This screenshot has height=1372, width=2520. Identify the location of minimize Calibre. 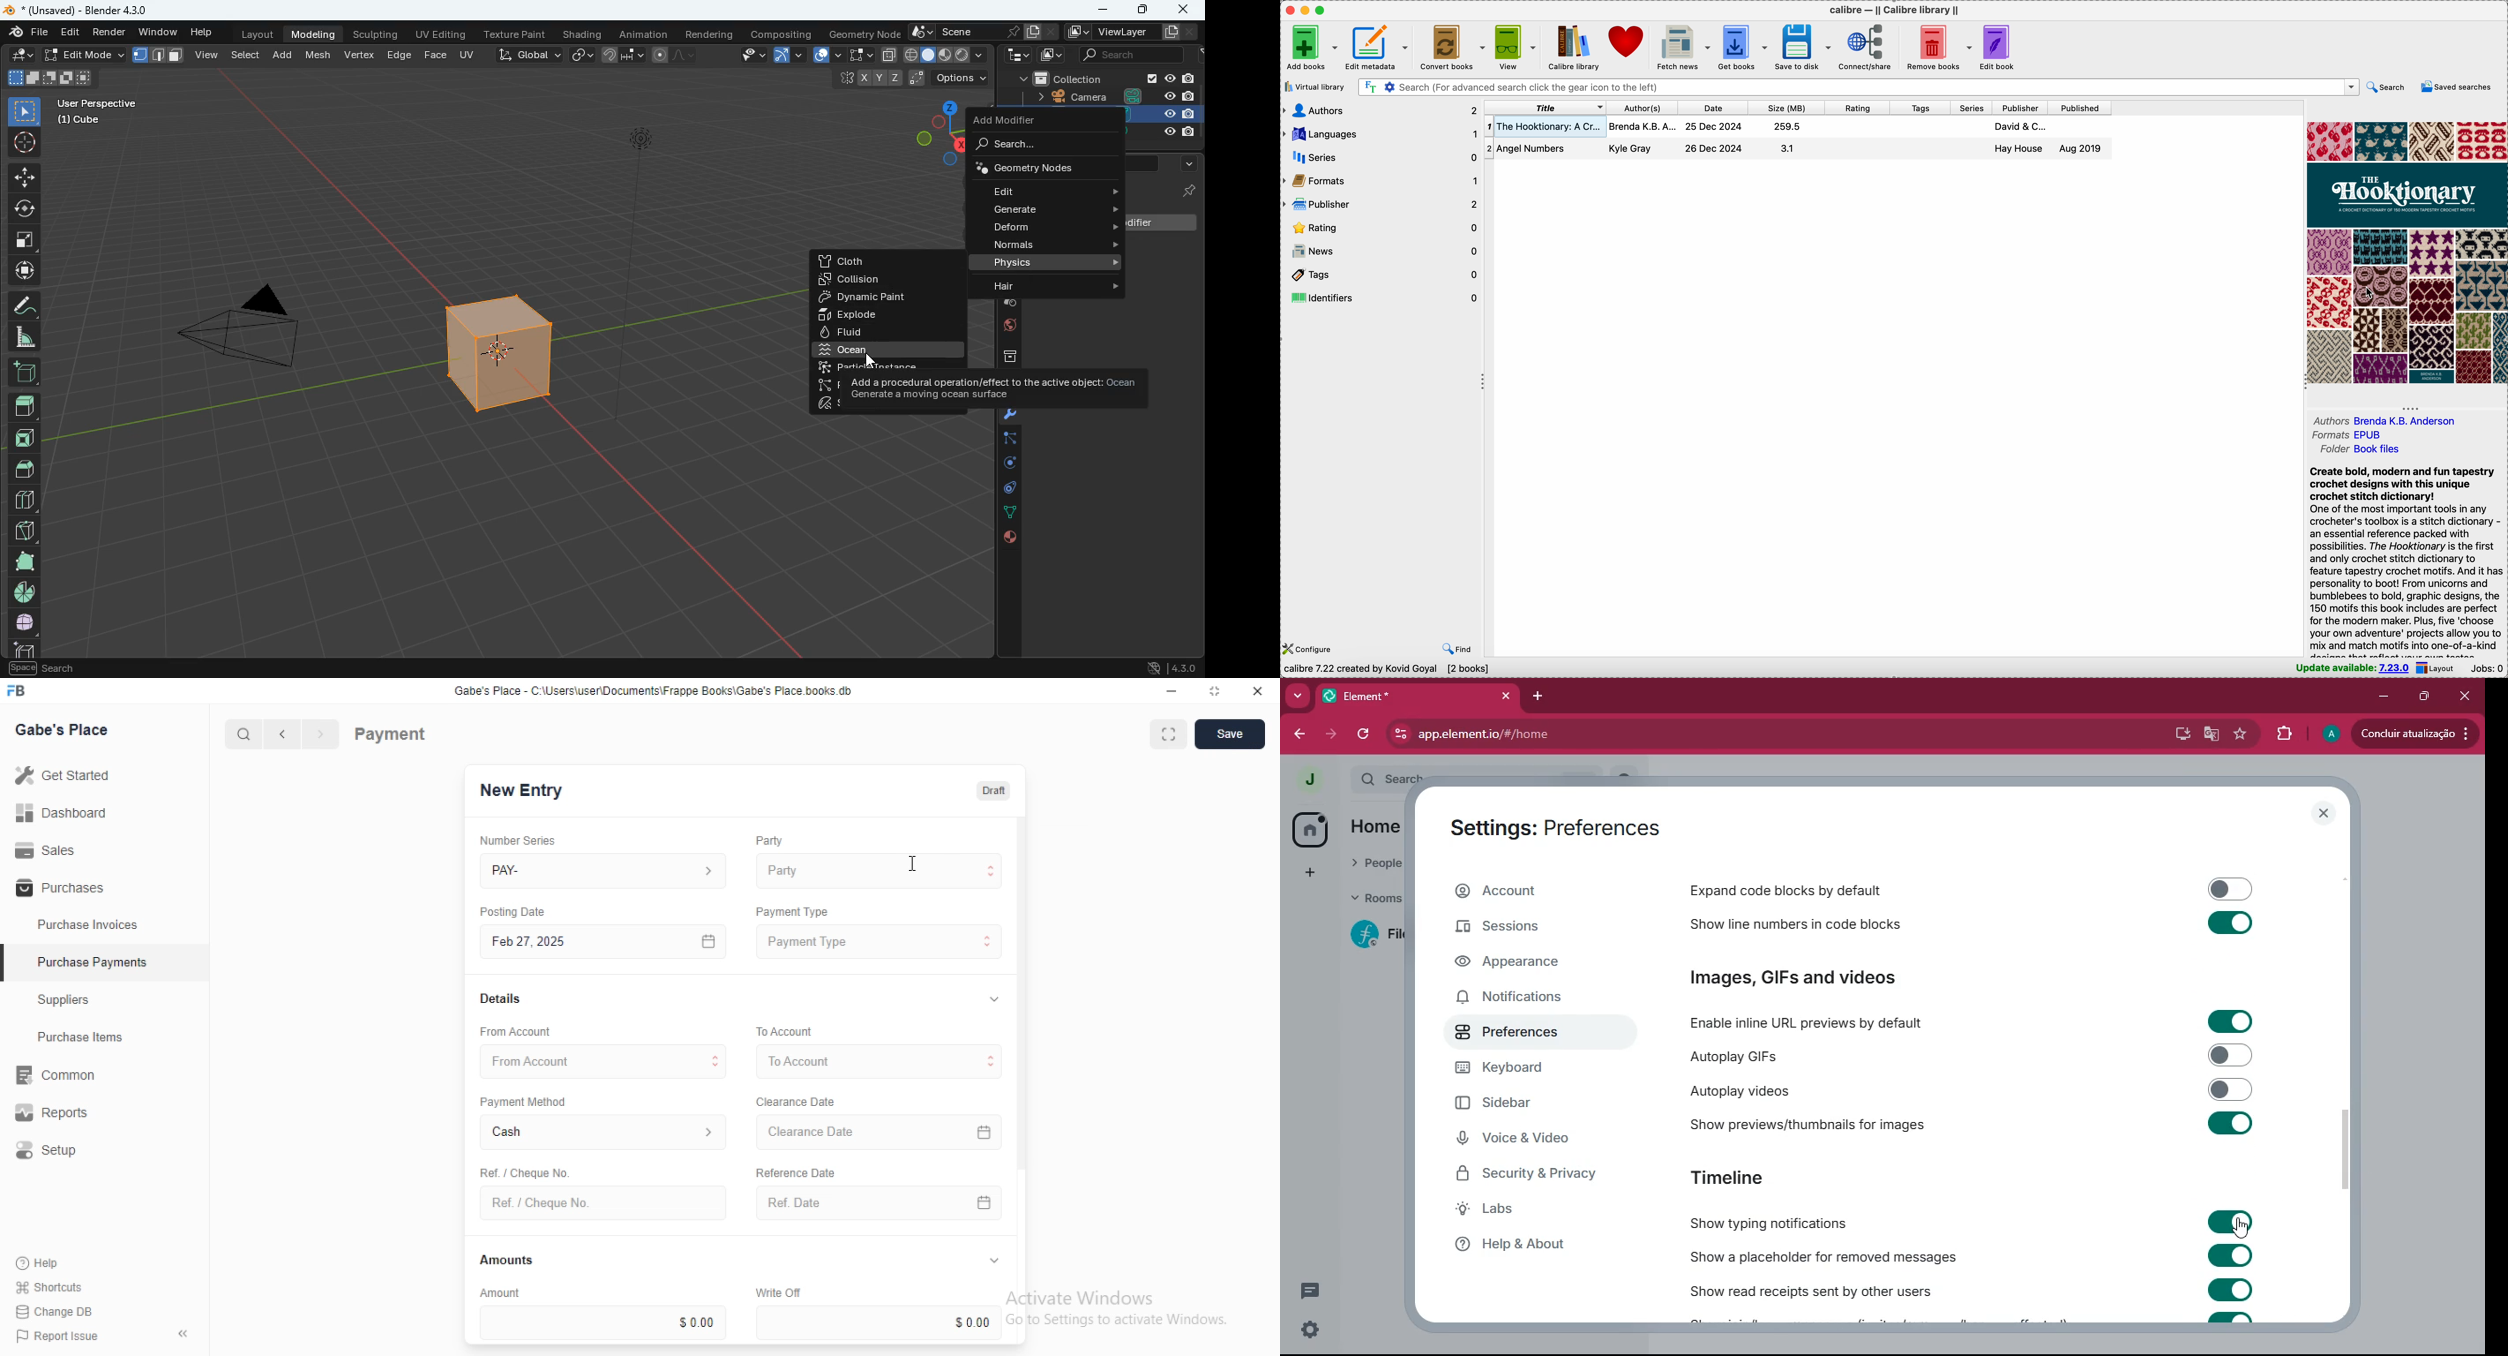
(1306, 11).